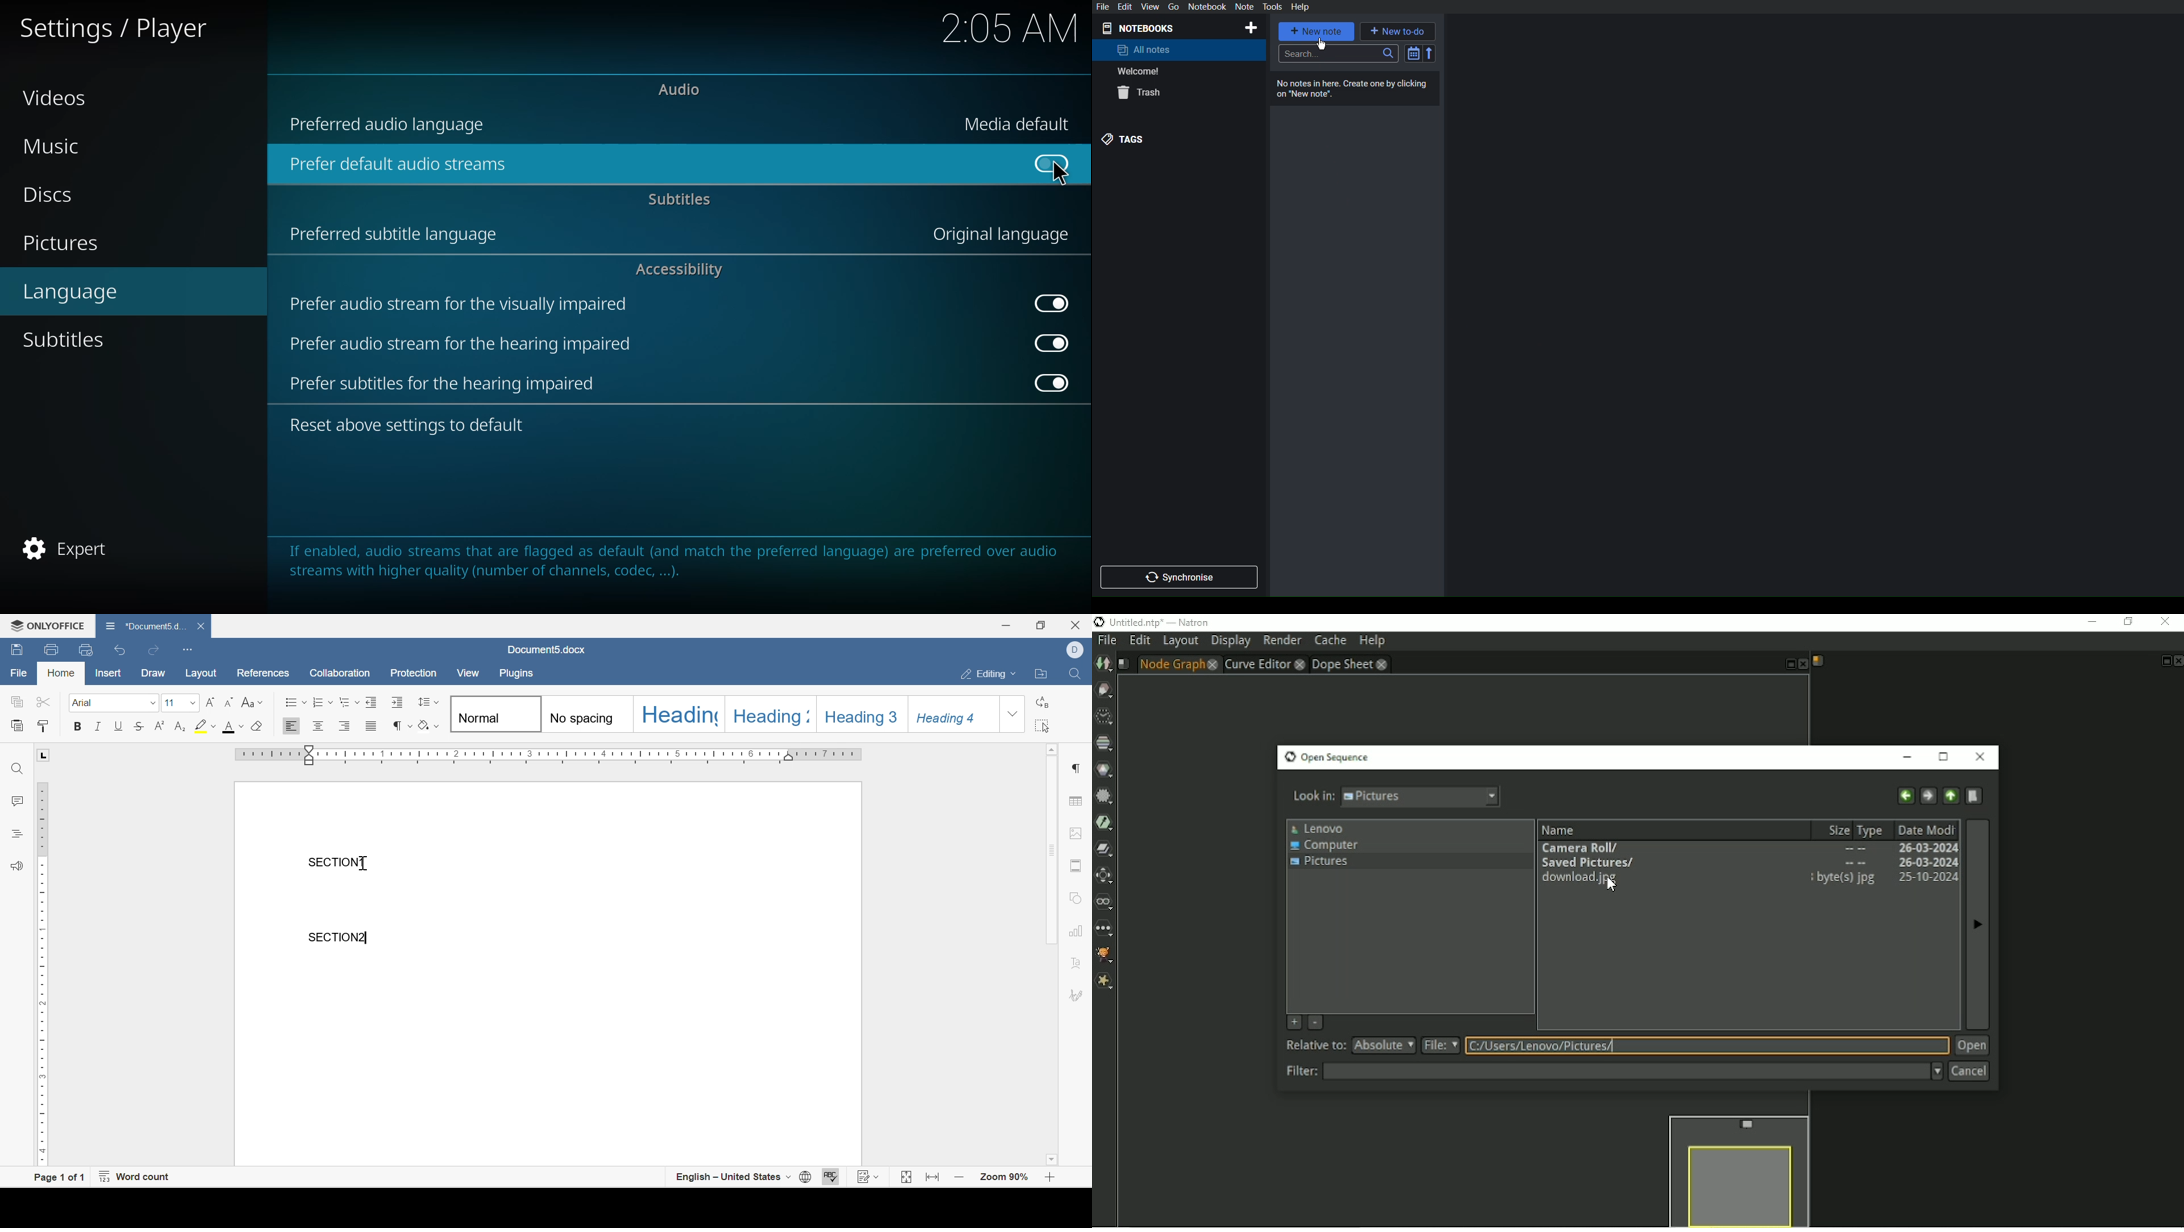 This screenshot has height=1232, width=2184. I want to click on font, so click(84, 703).